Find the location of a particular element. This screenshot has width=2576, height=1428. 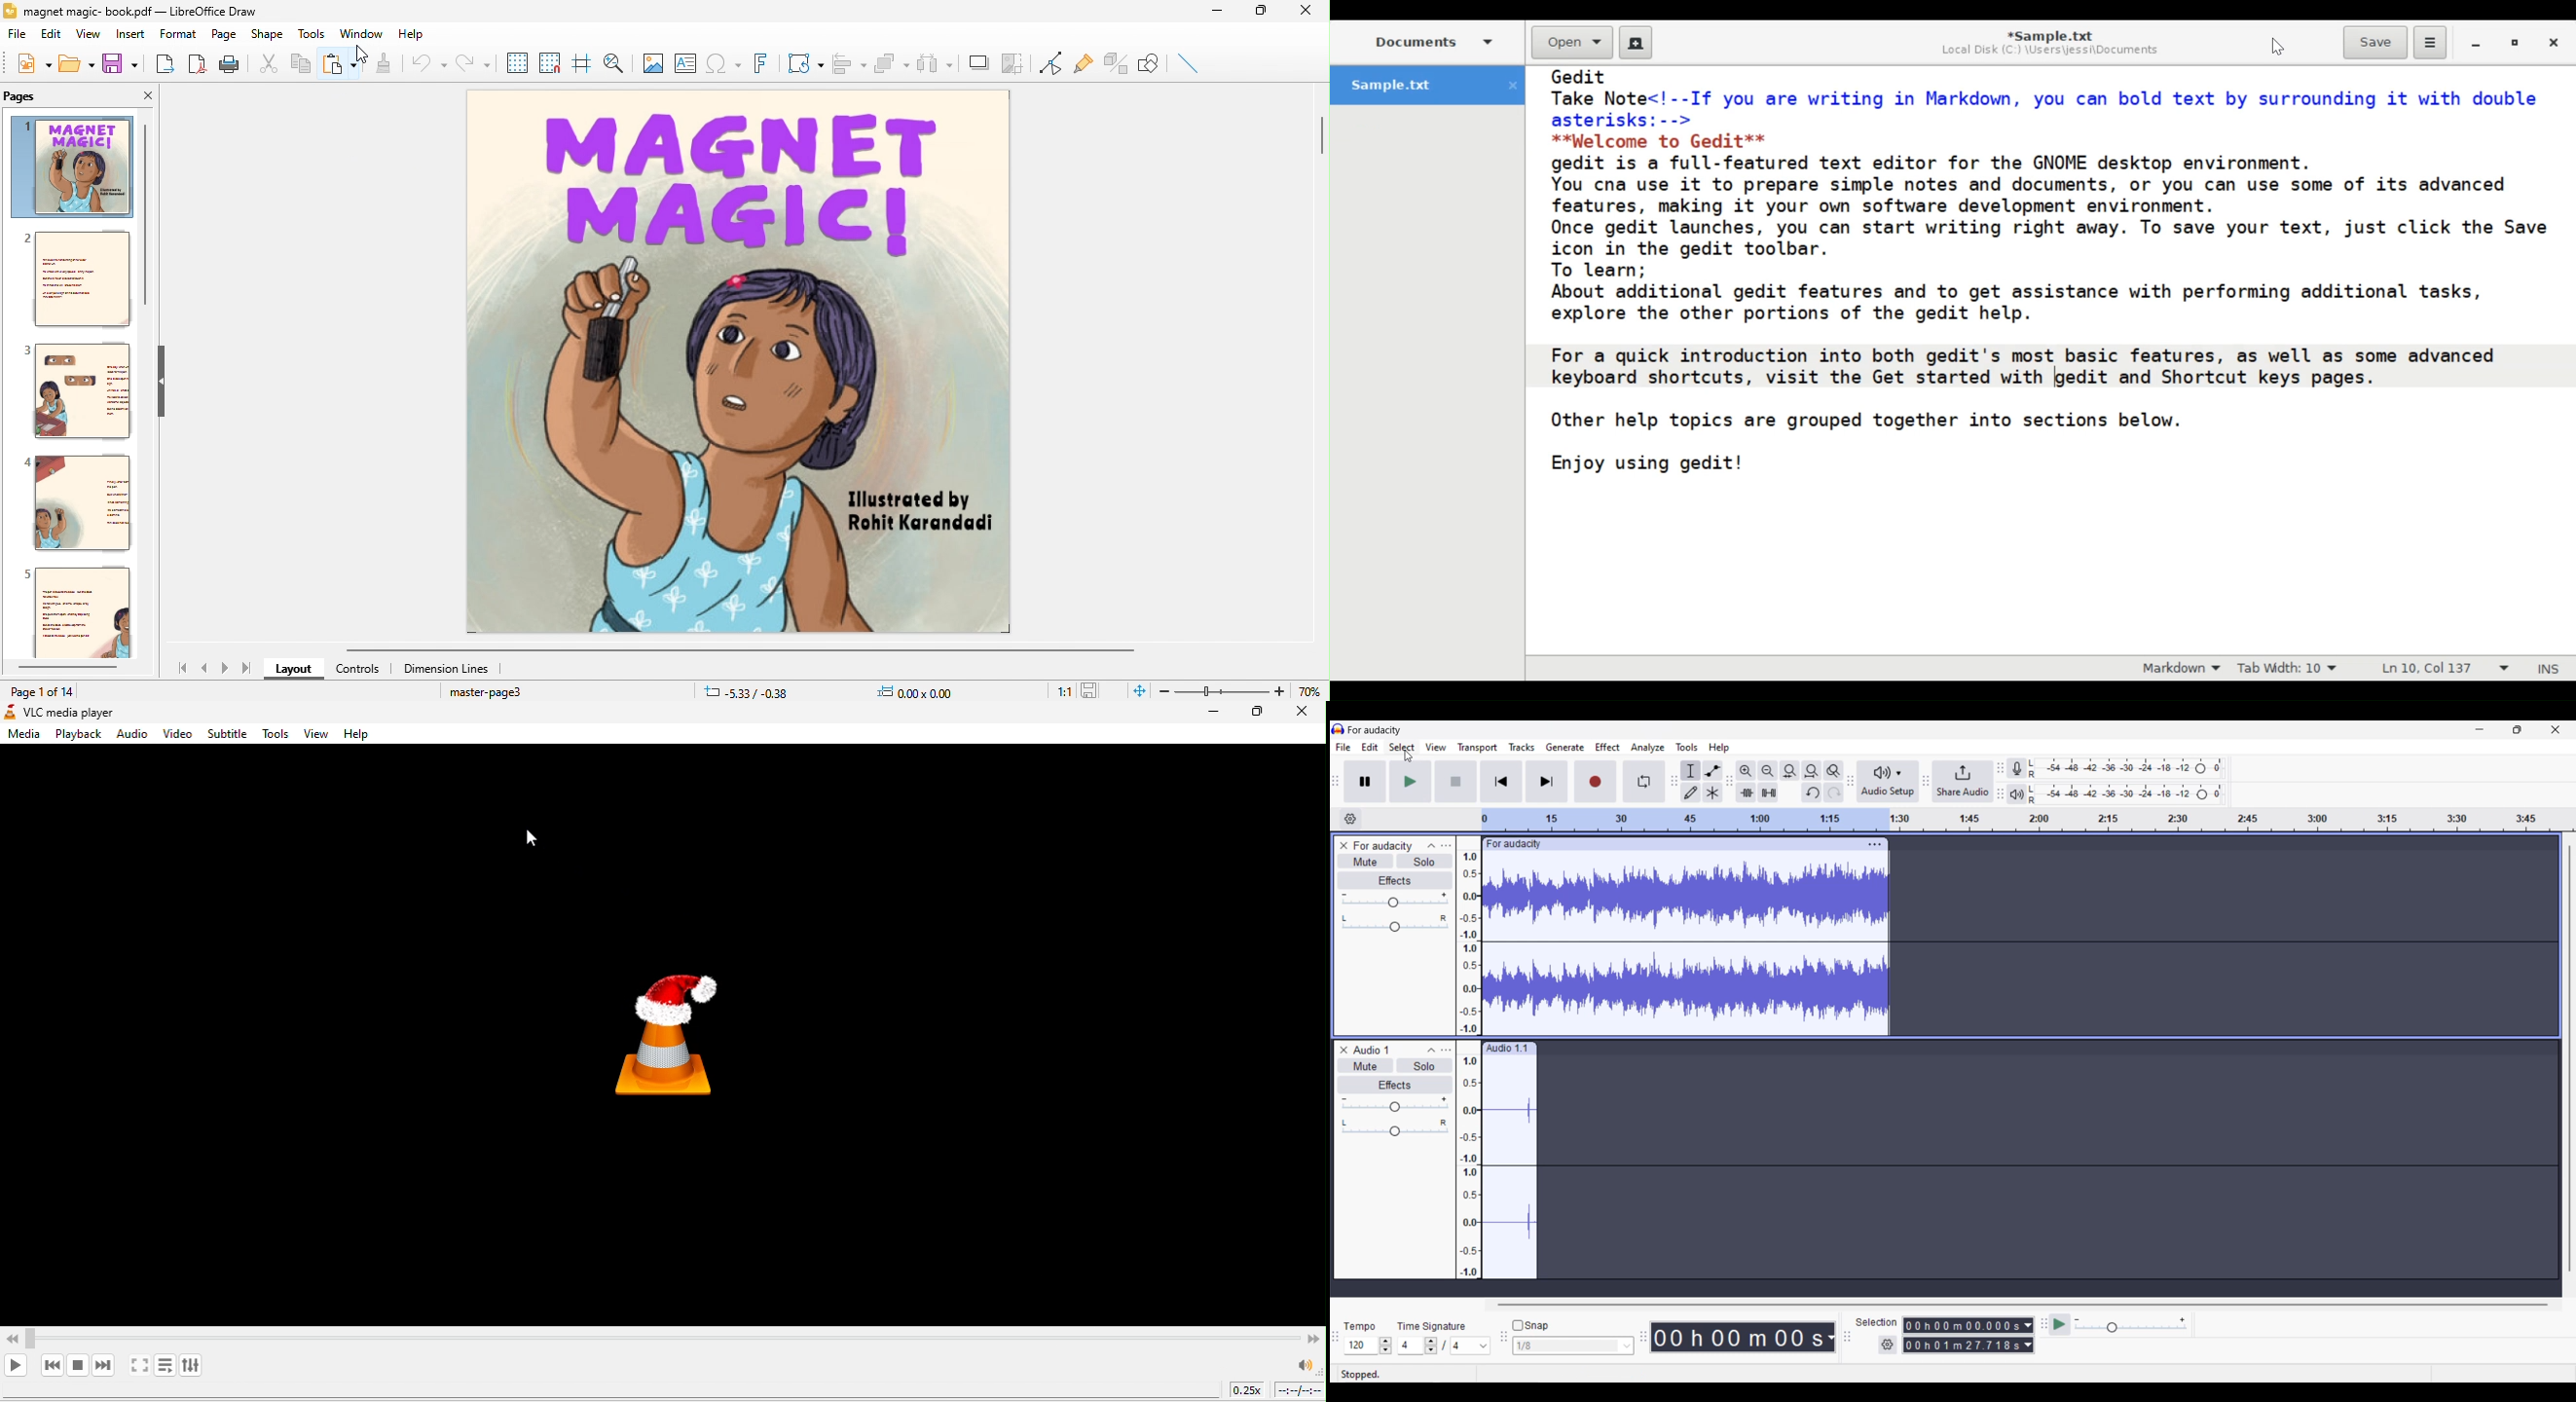

pdf file page3 is located at coordinates (81, 391).